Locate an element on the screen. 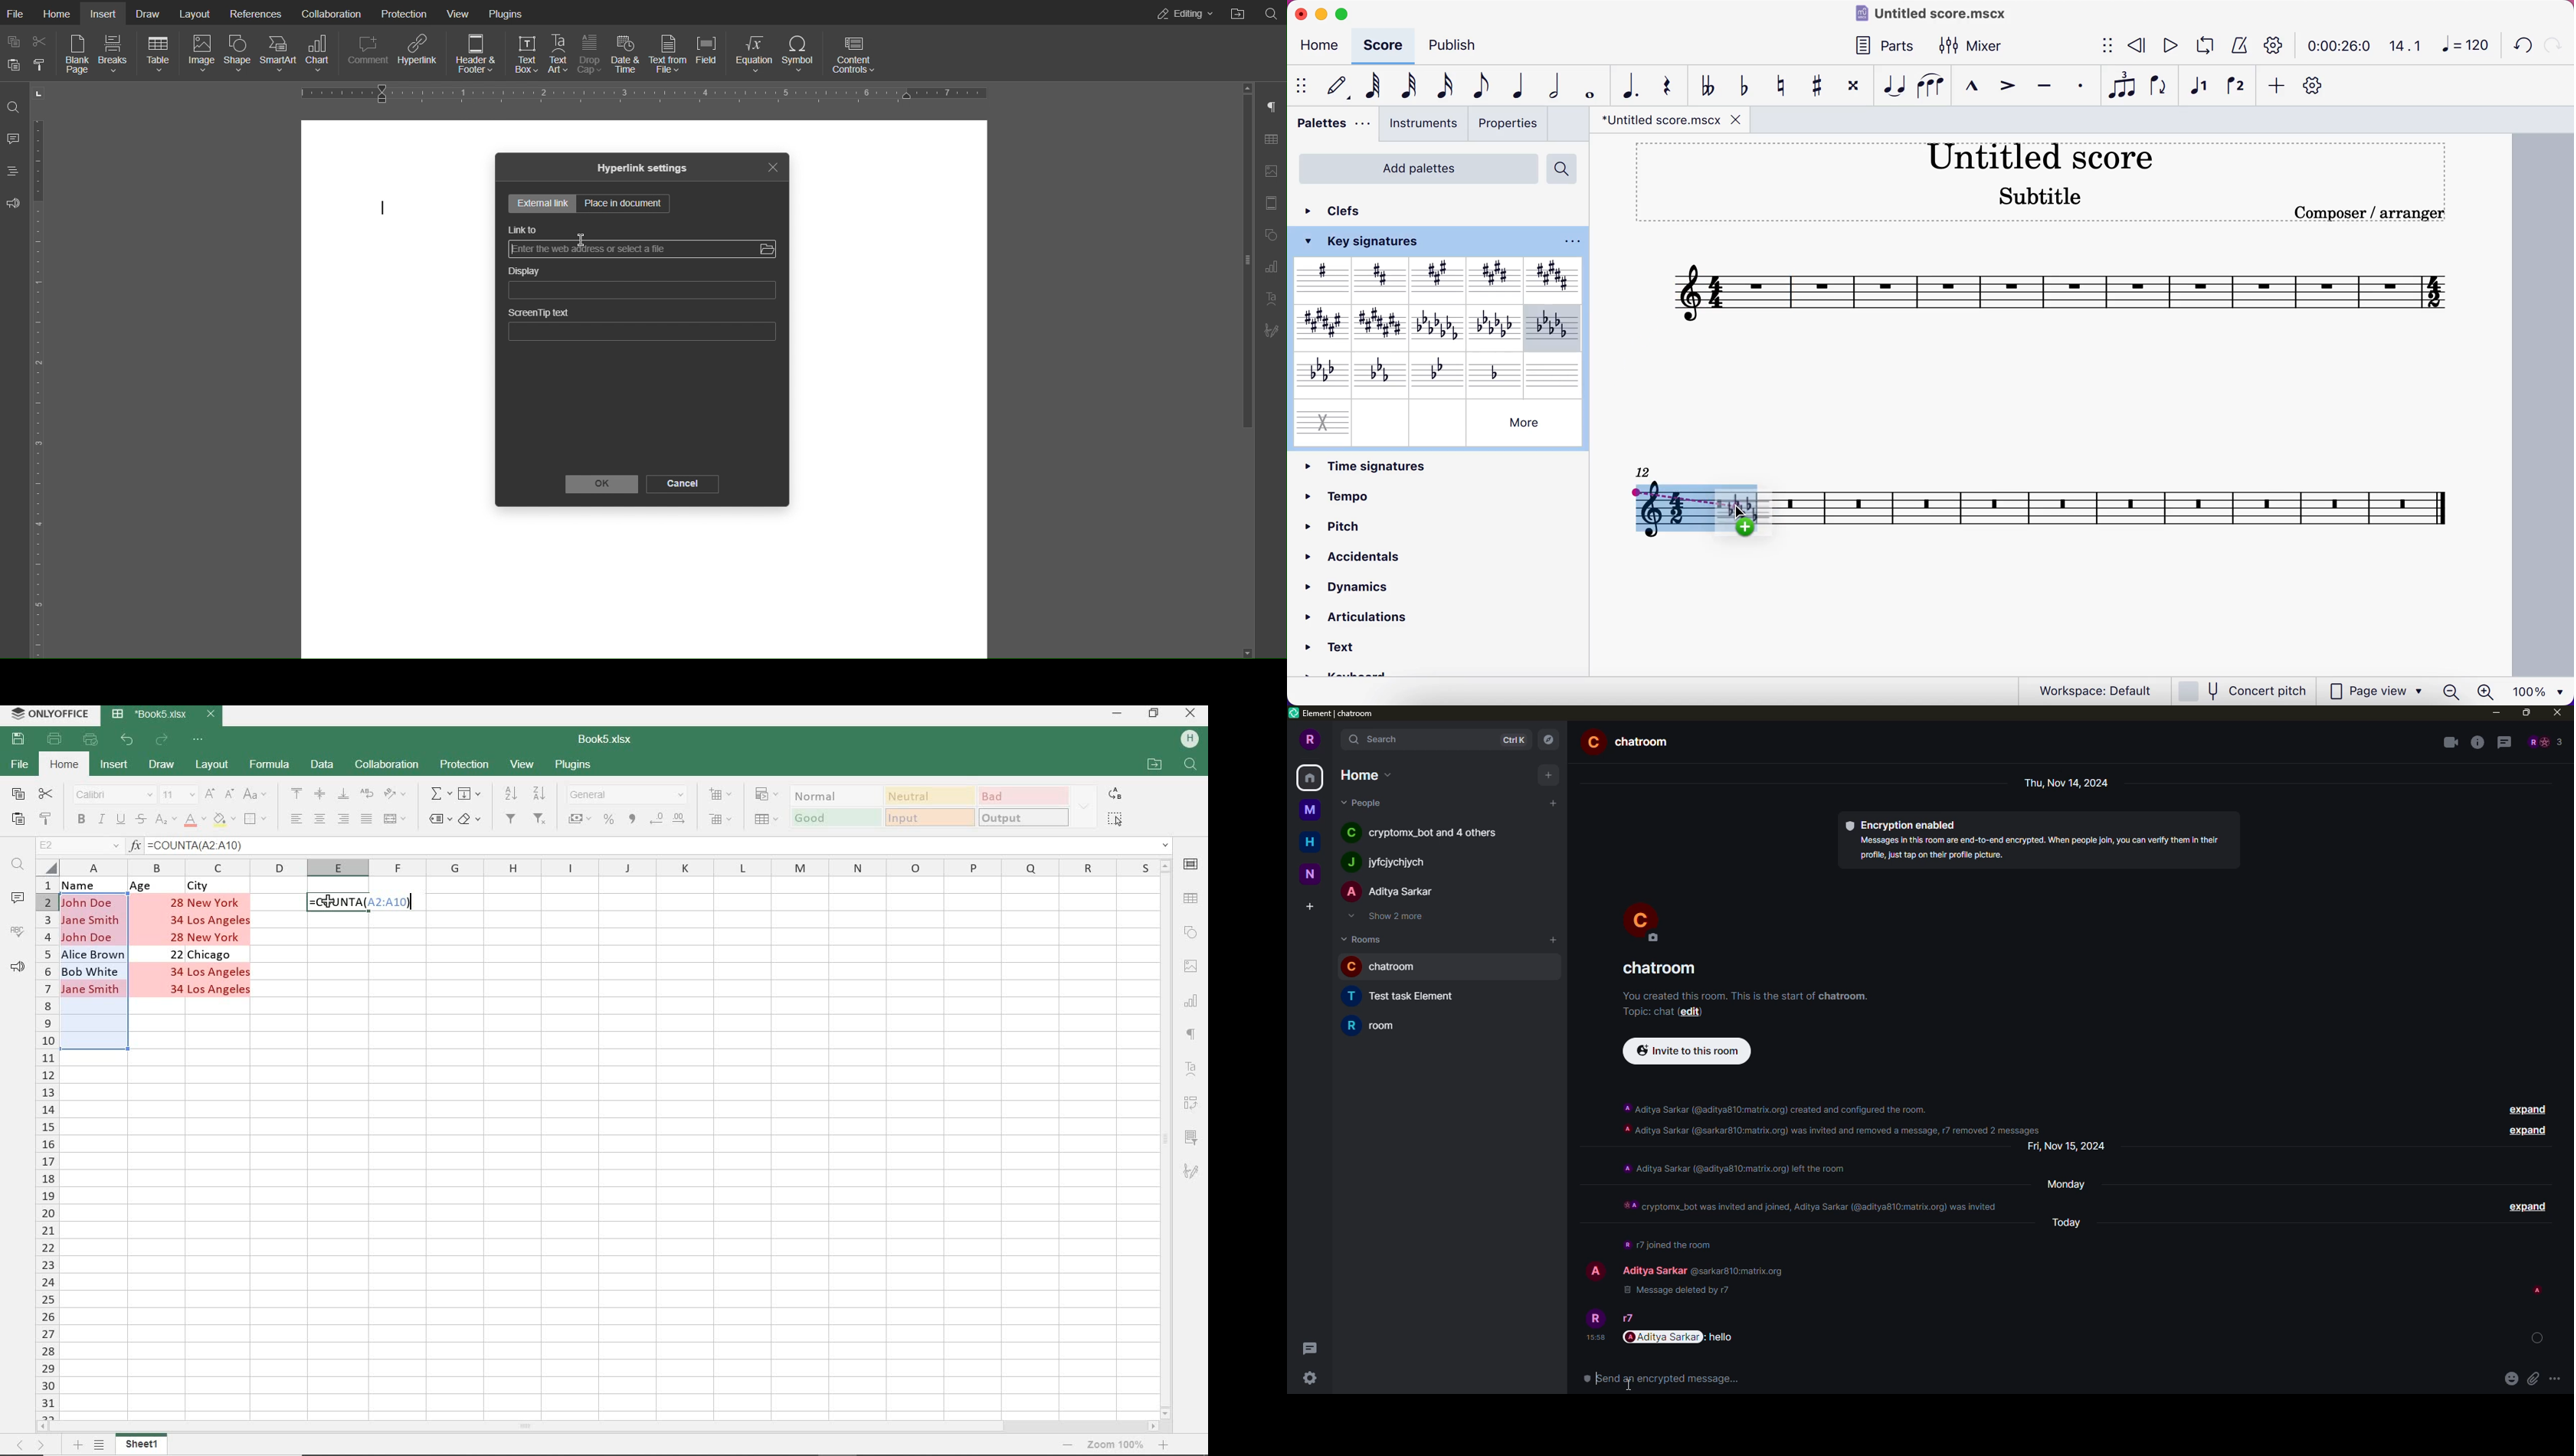 This screenshot has width=2576, height=1456. PRINT is located at coordinates (56, 738).